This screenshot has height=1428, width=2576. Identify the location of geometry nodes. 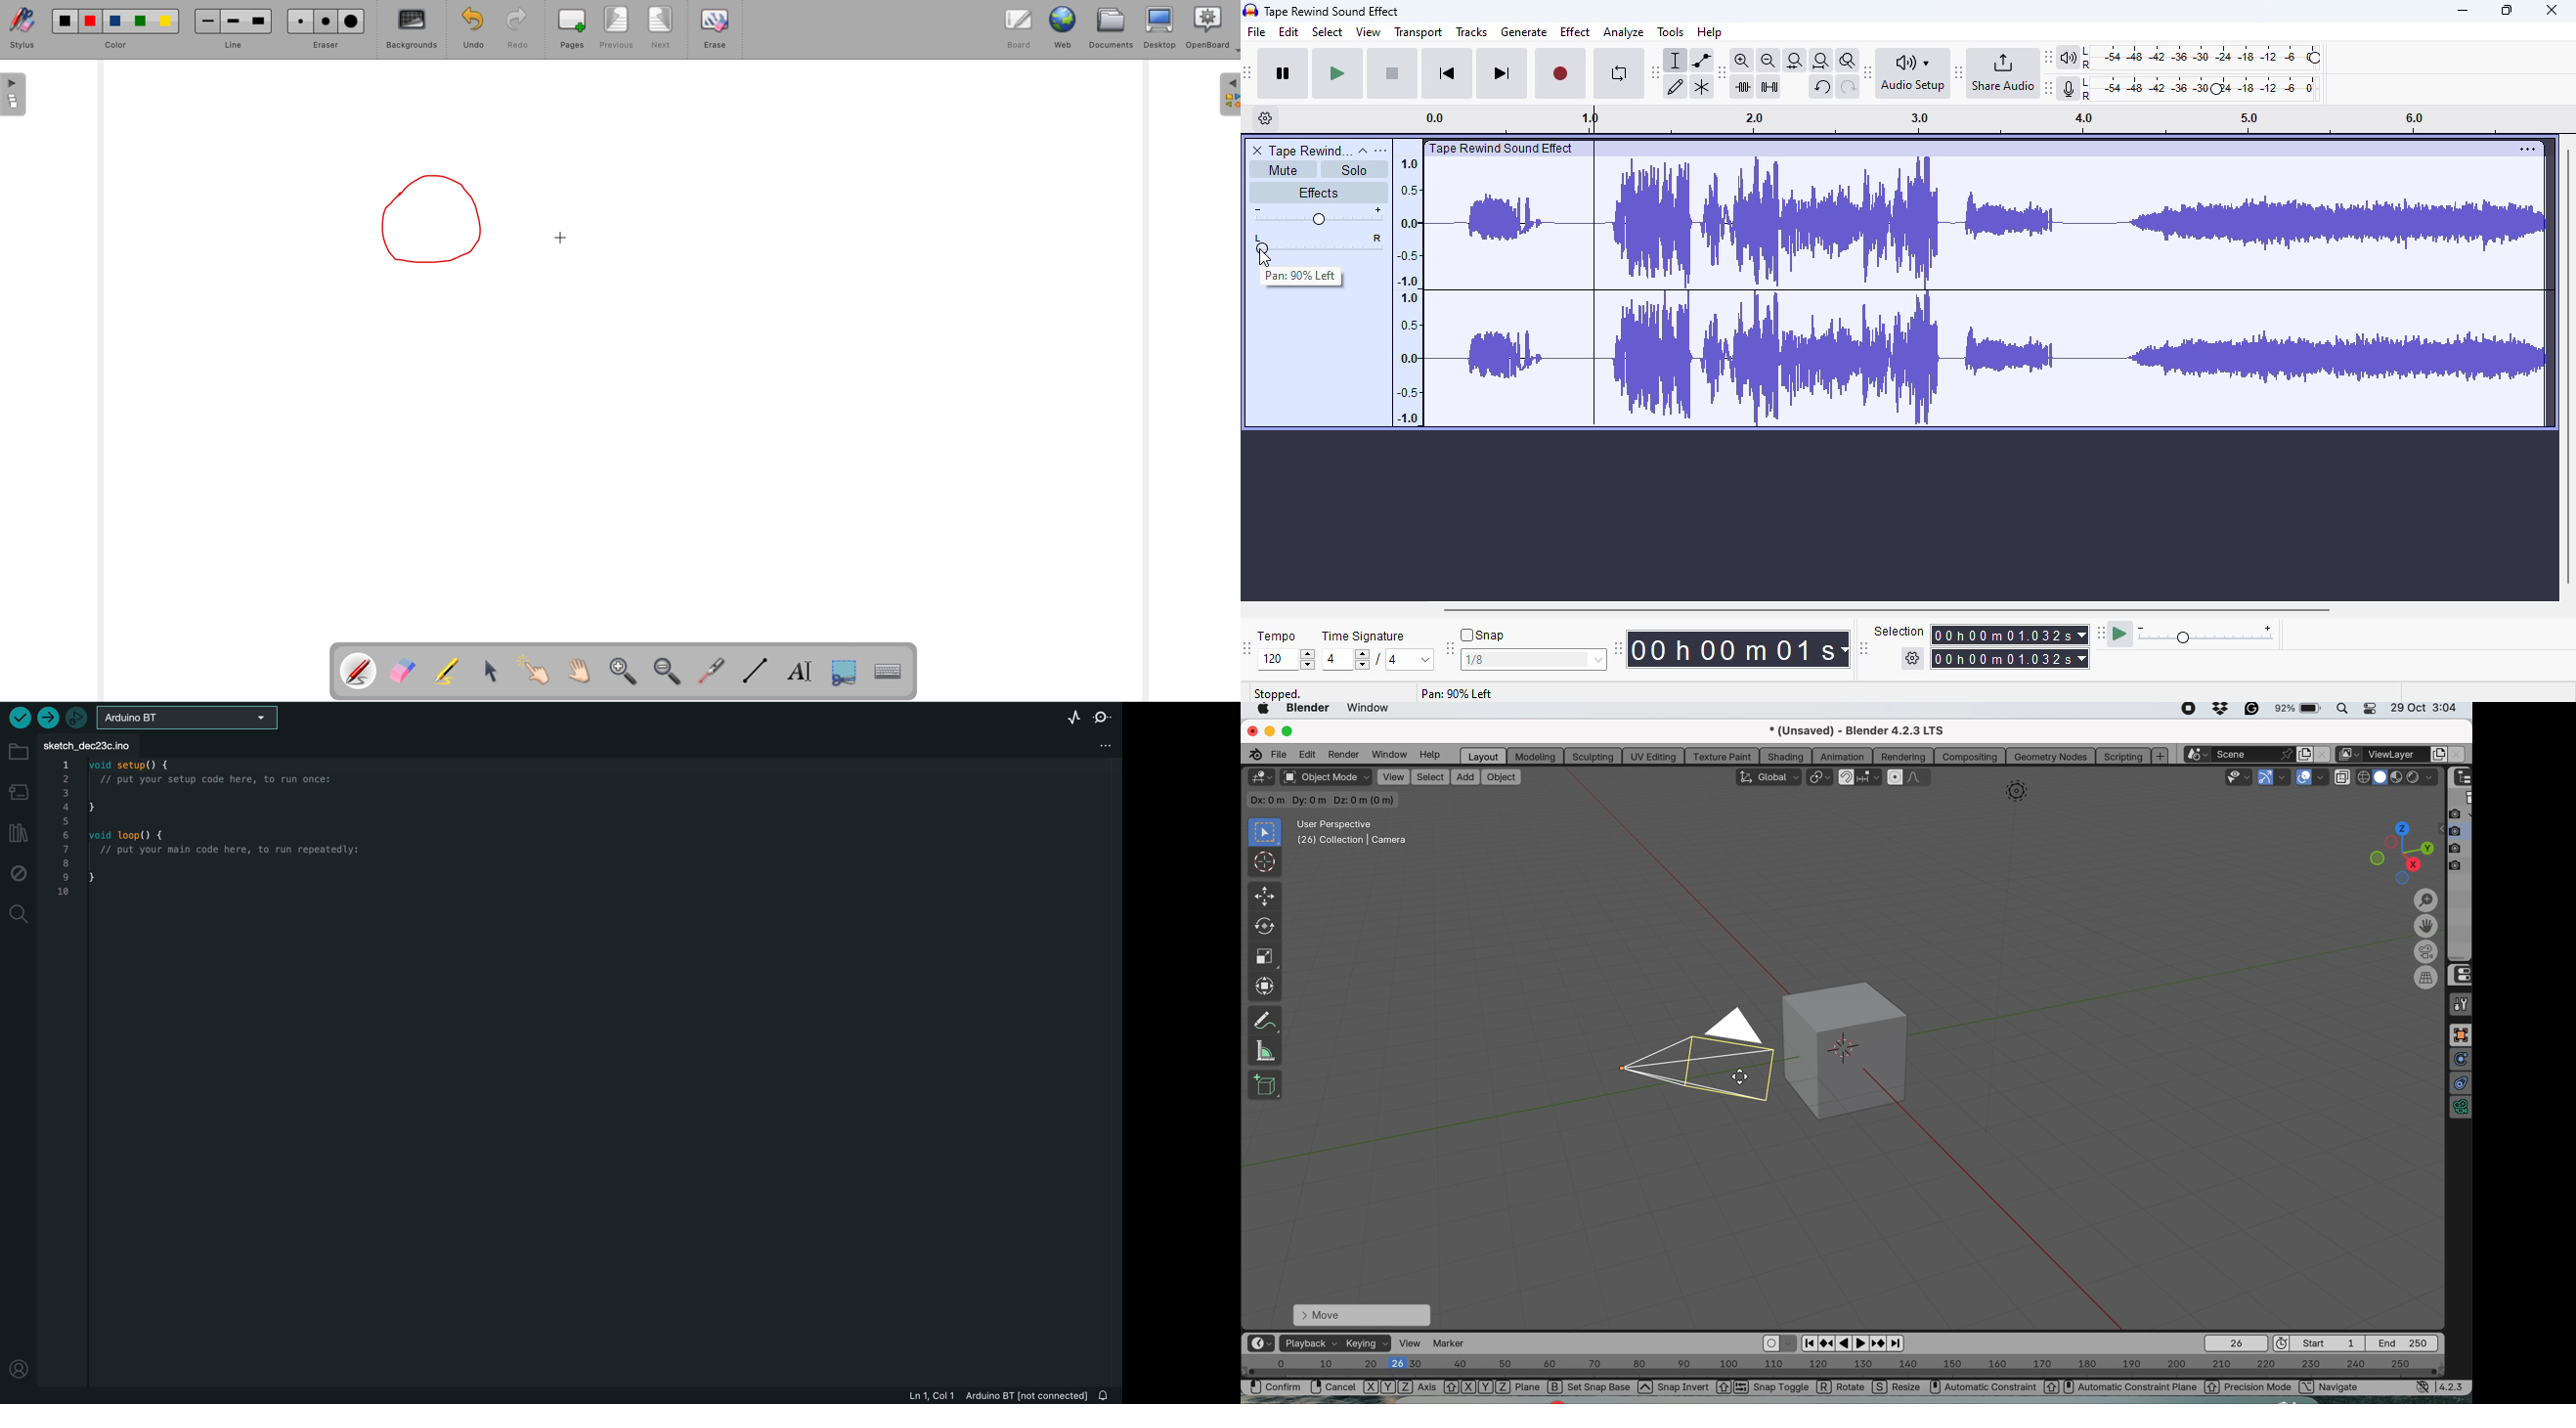
(2050, 756).